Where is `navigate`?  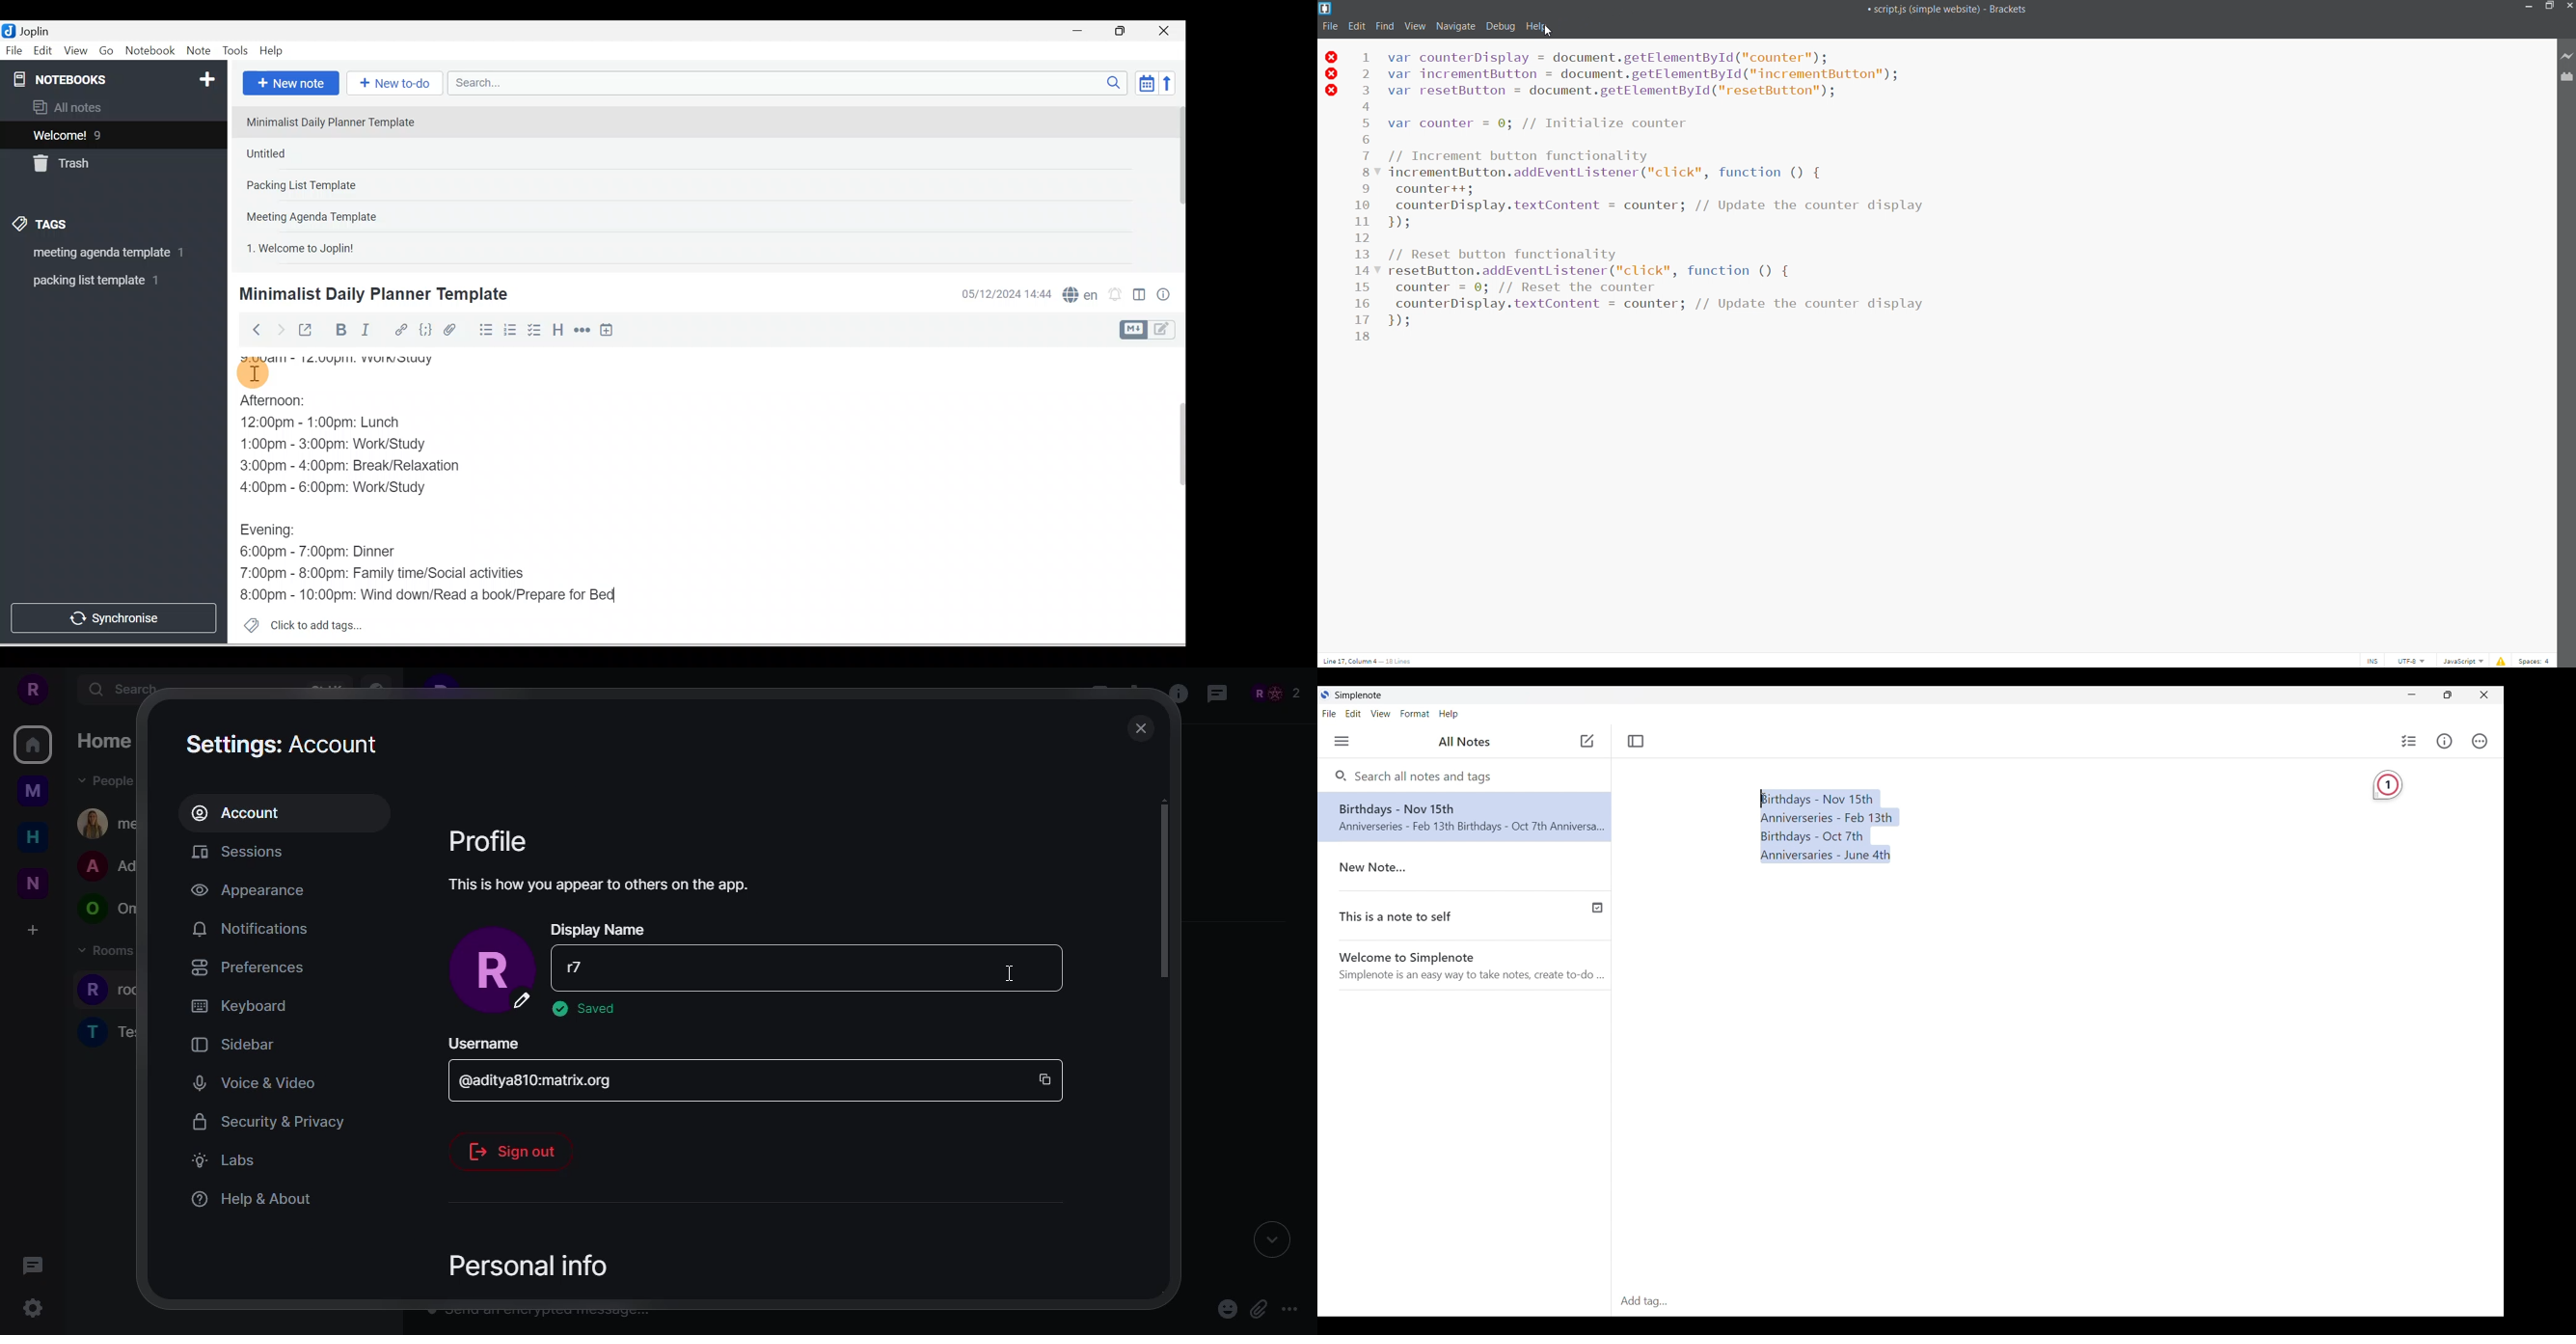 navigate is located at coordinates (1454, 26).